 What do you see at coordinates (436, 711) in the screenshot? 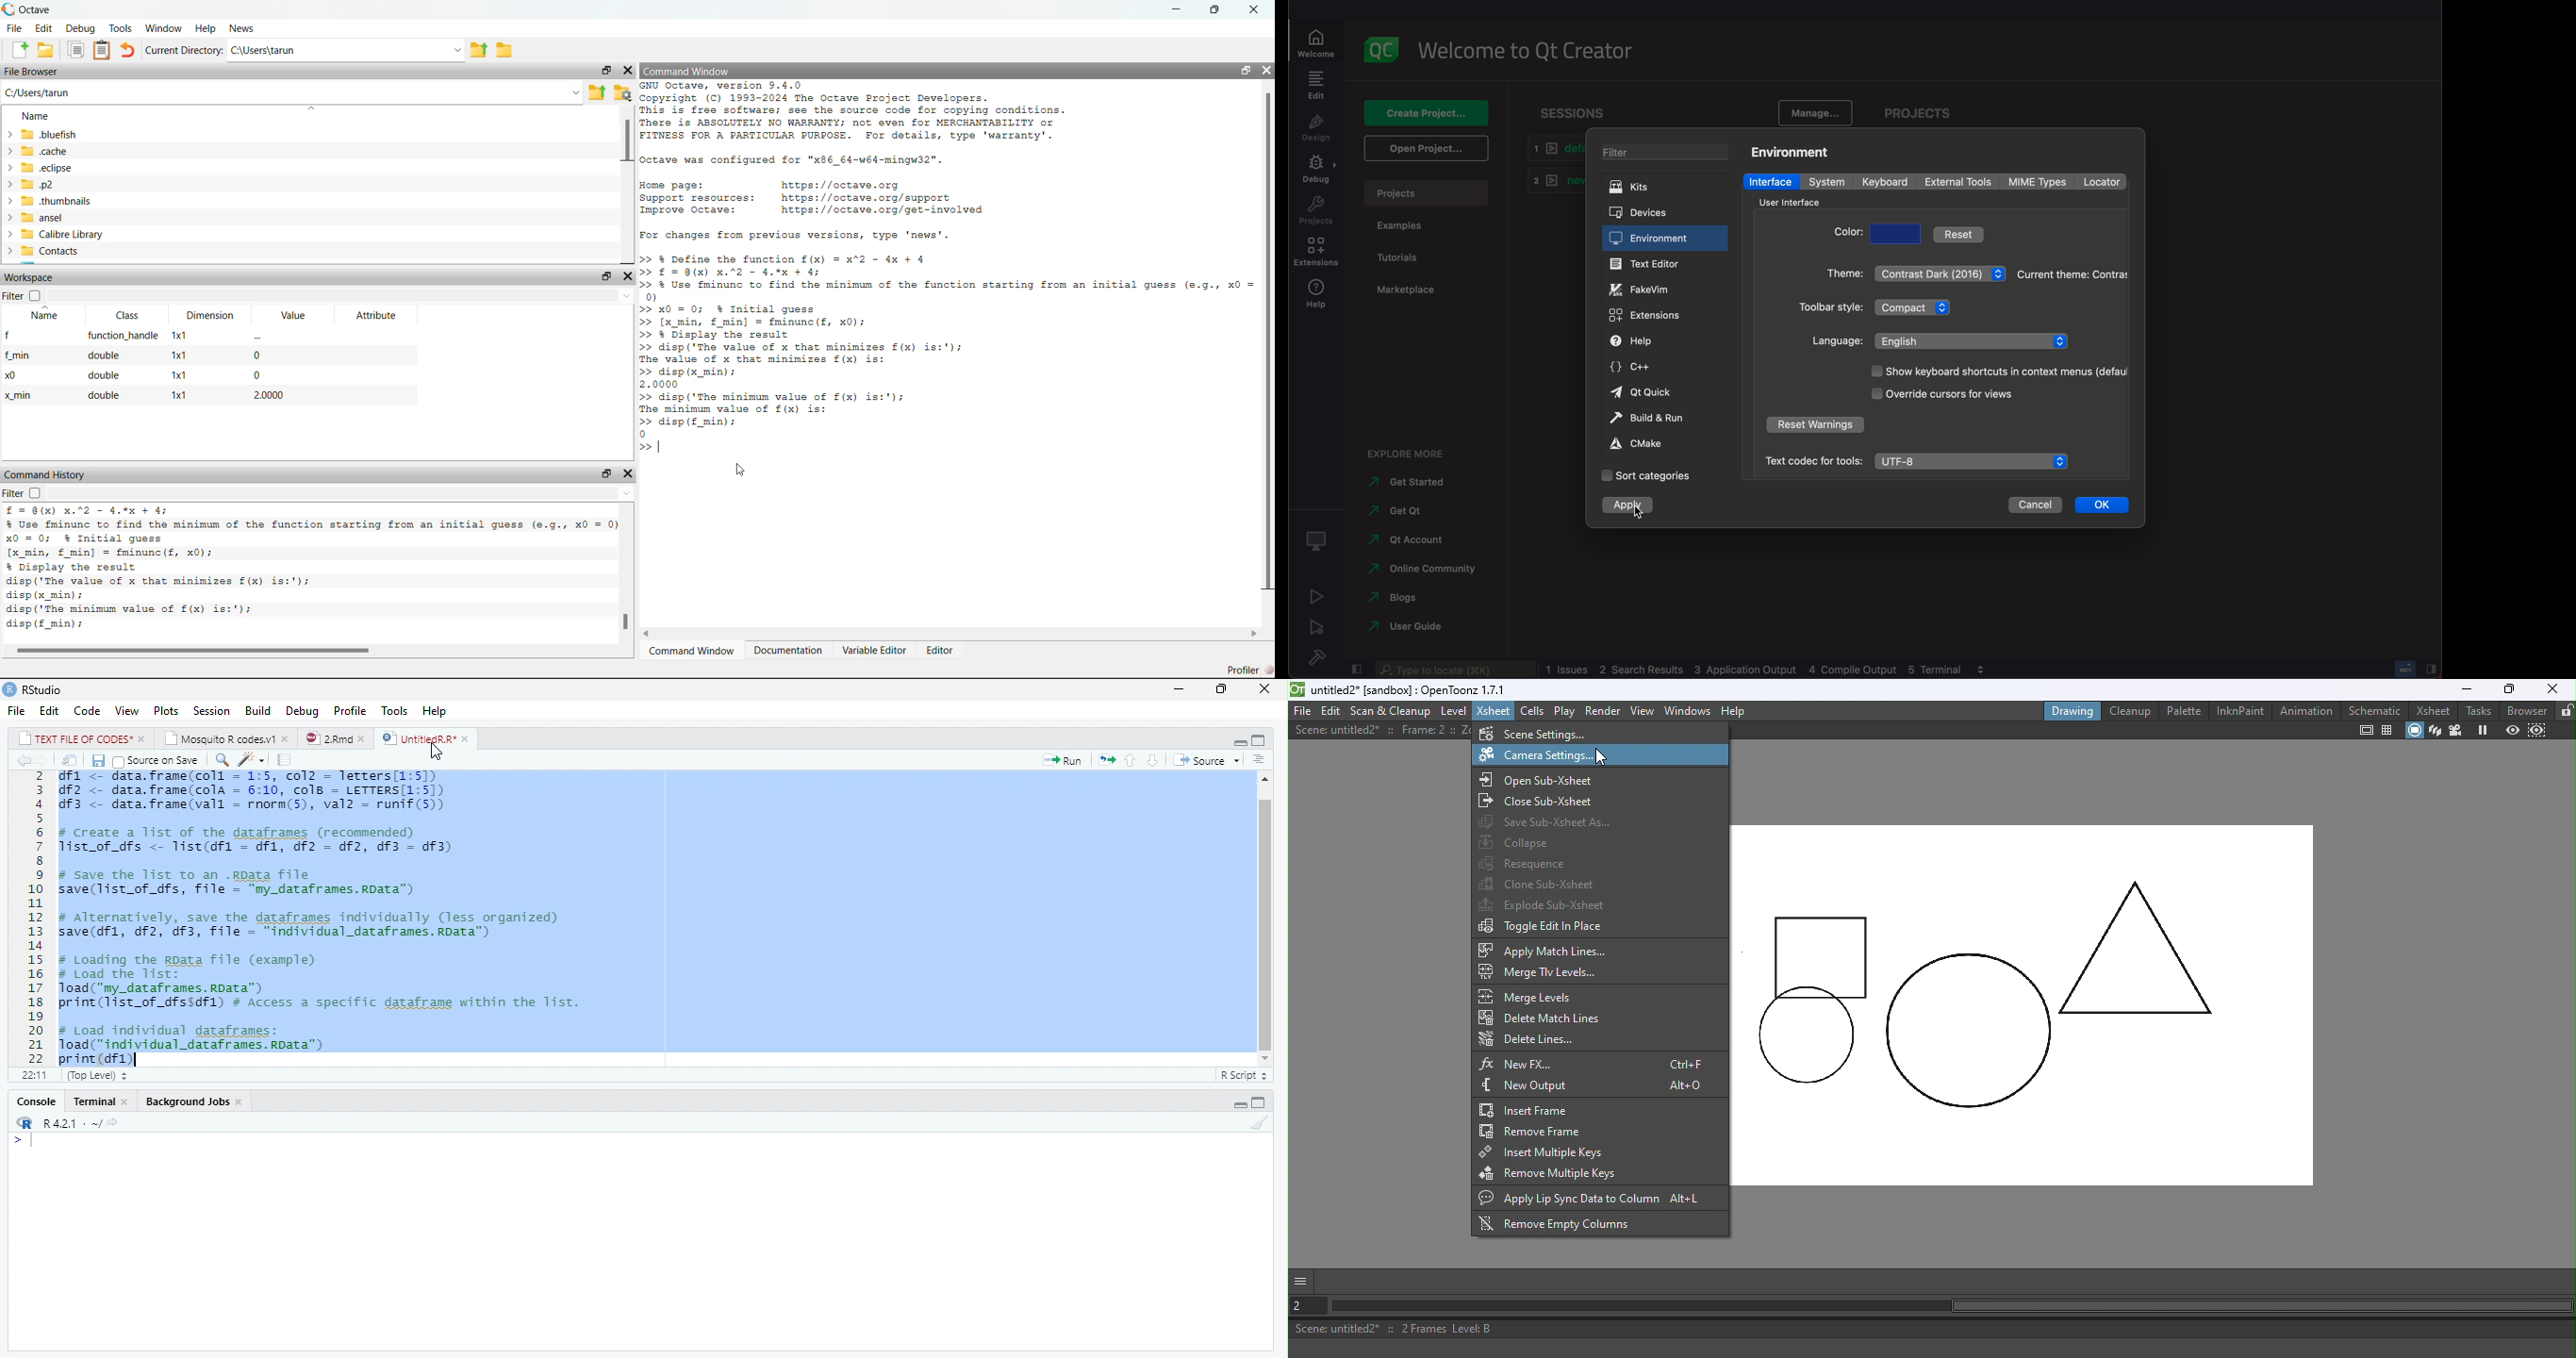
I see `Help` at bounding box center [436, 711].